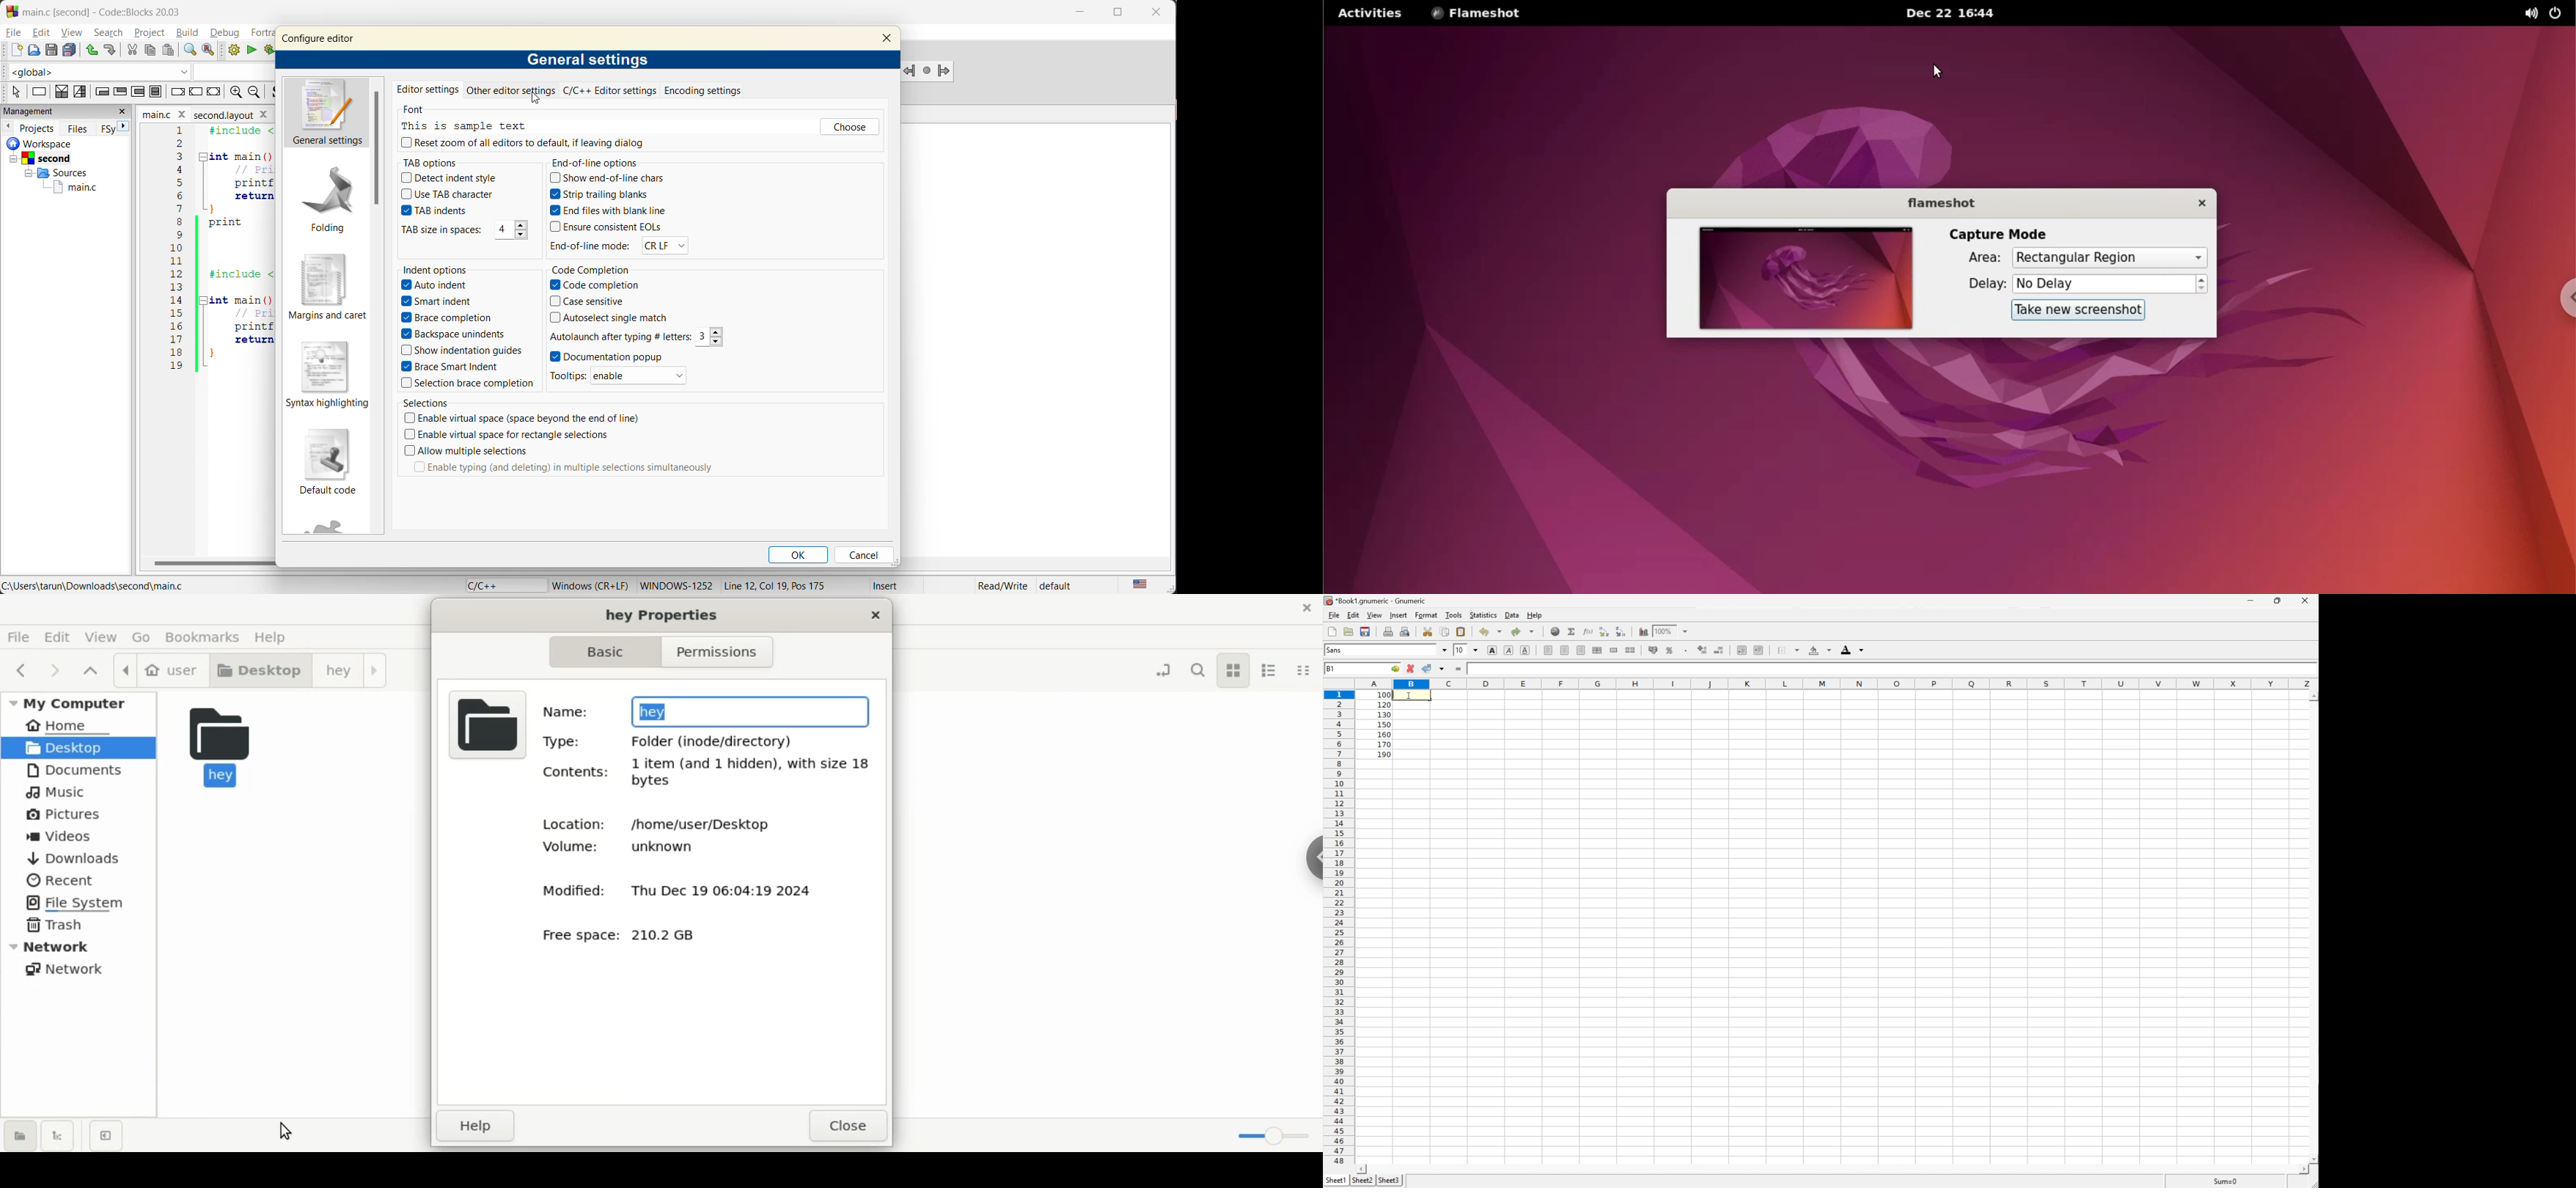 The height and width of the screenshot is (1204, 2576). I want to click on , so click(714, 336).